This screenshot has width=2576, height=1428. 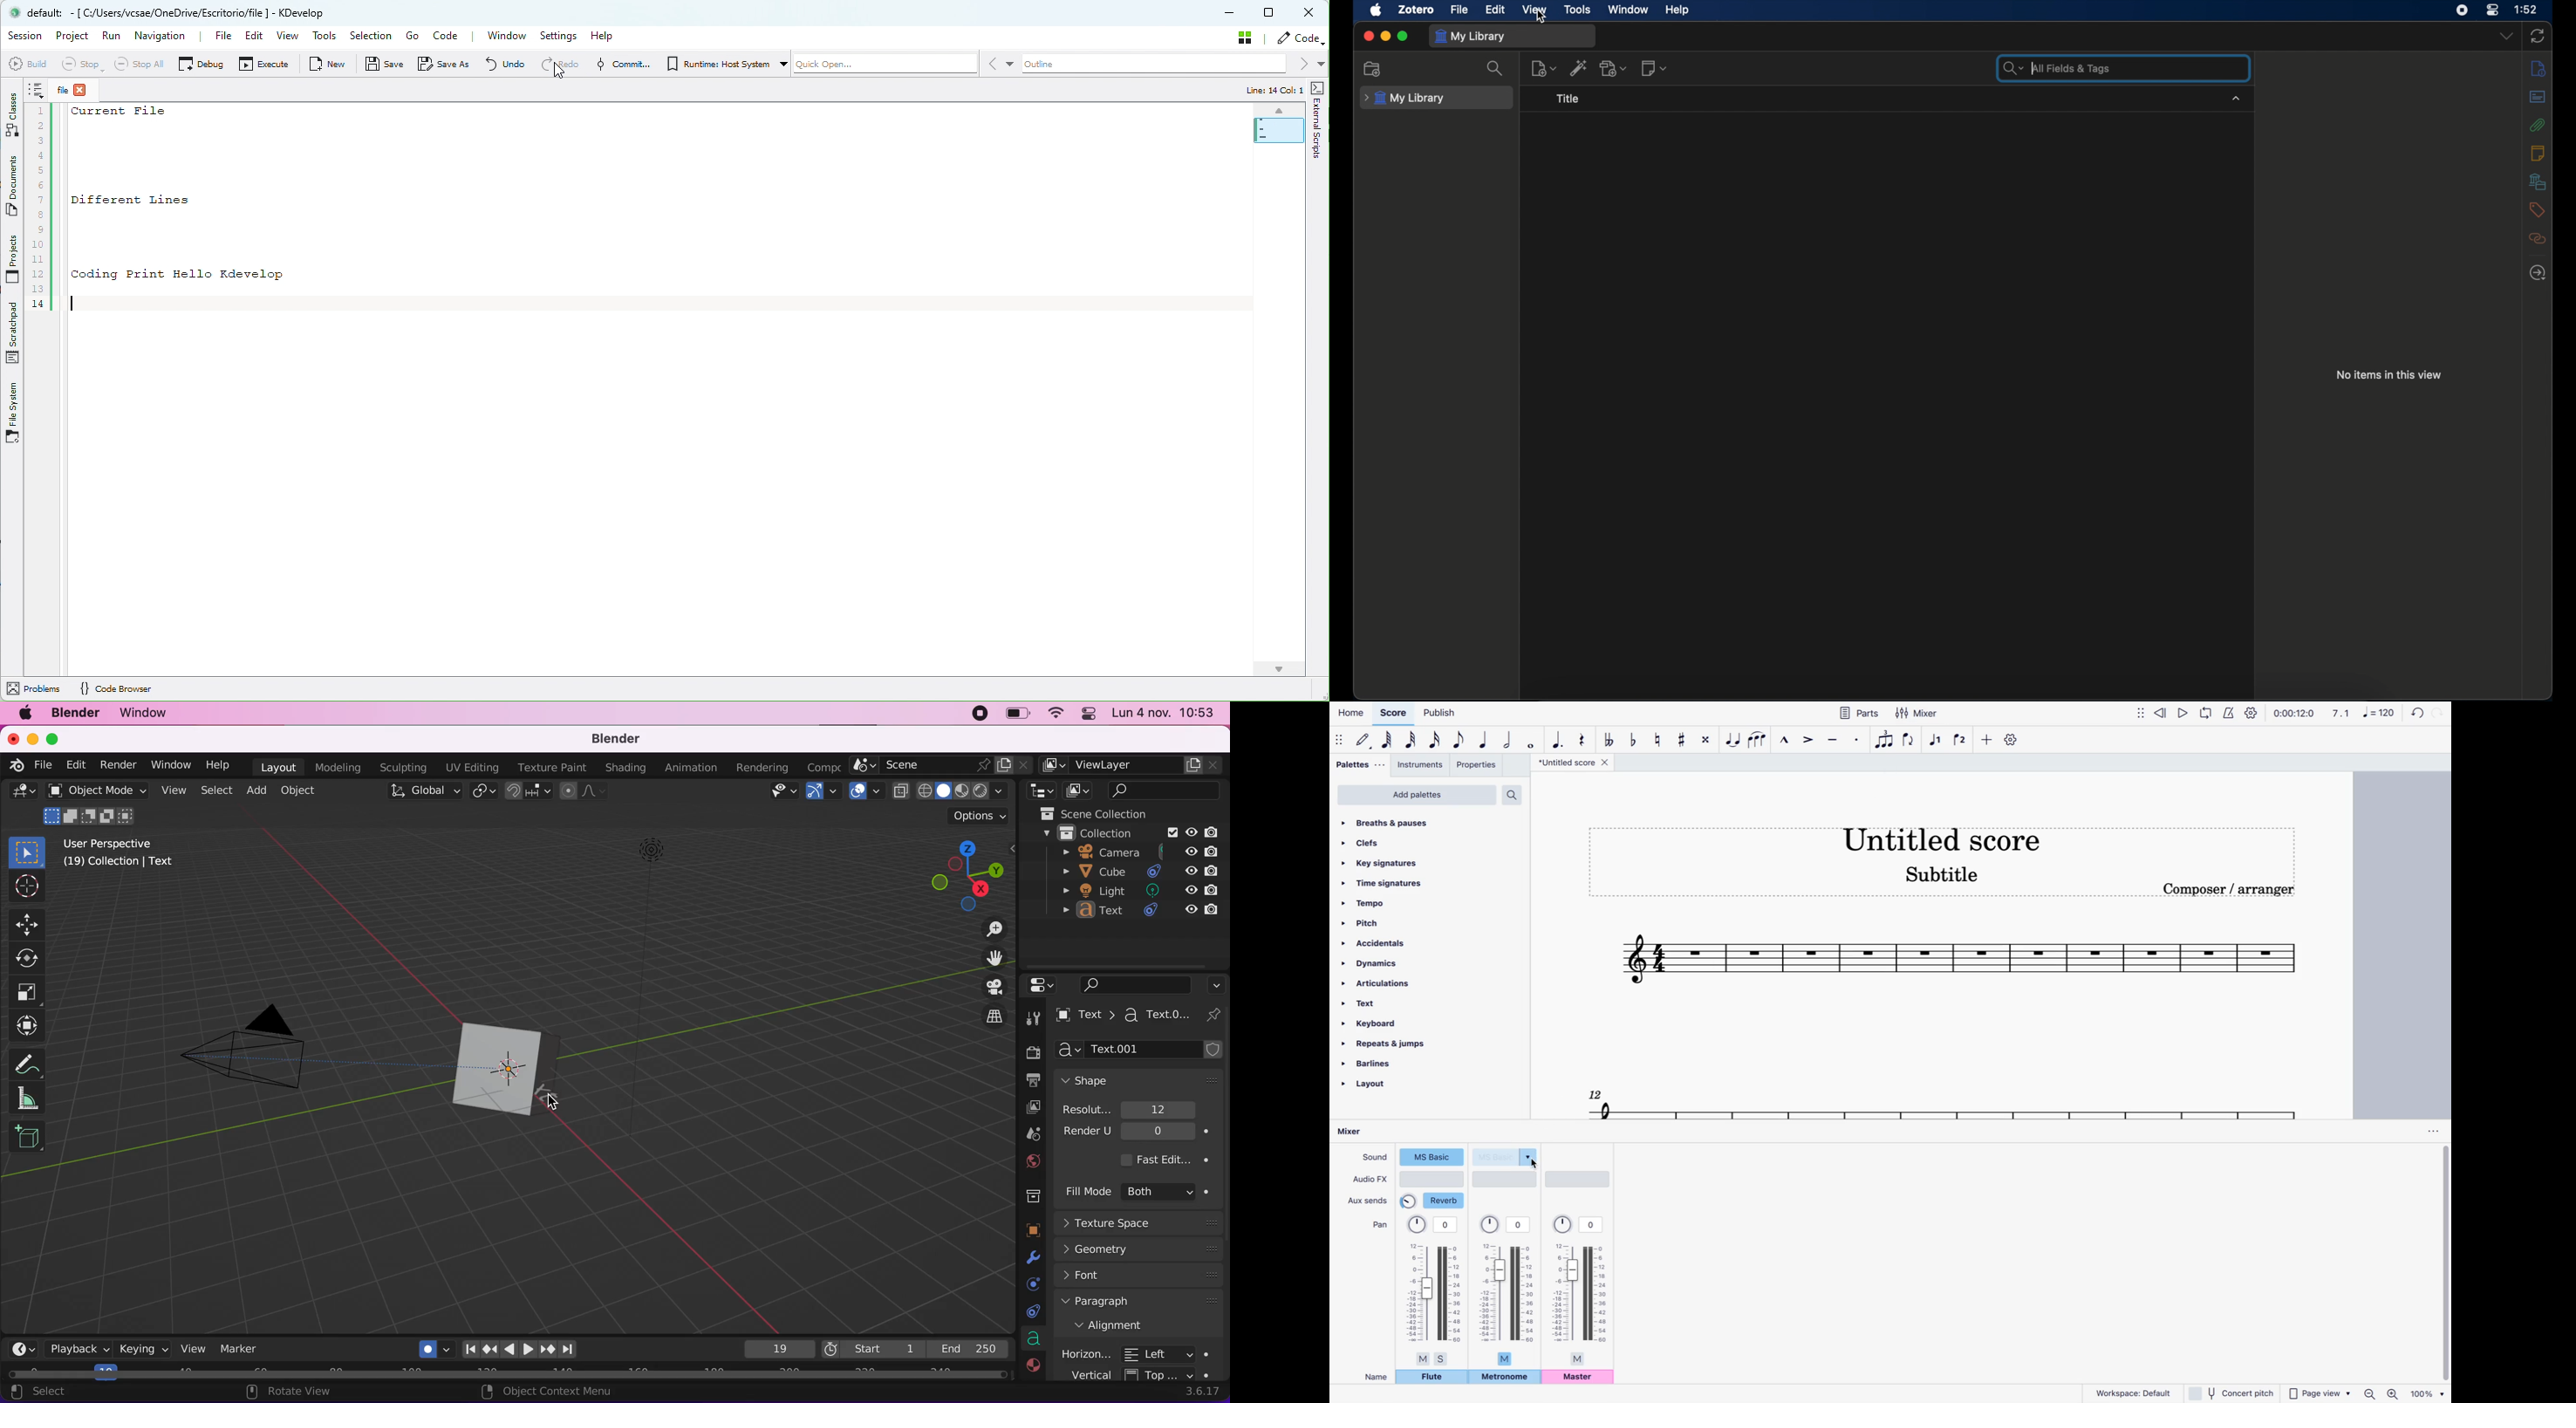 I want to click on close, so click(x=1368, y=37).